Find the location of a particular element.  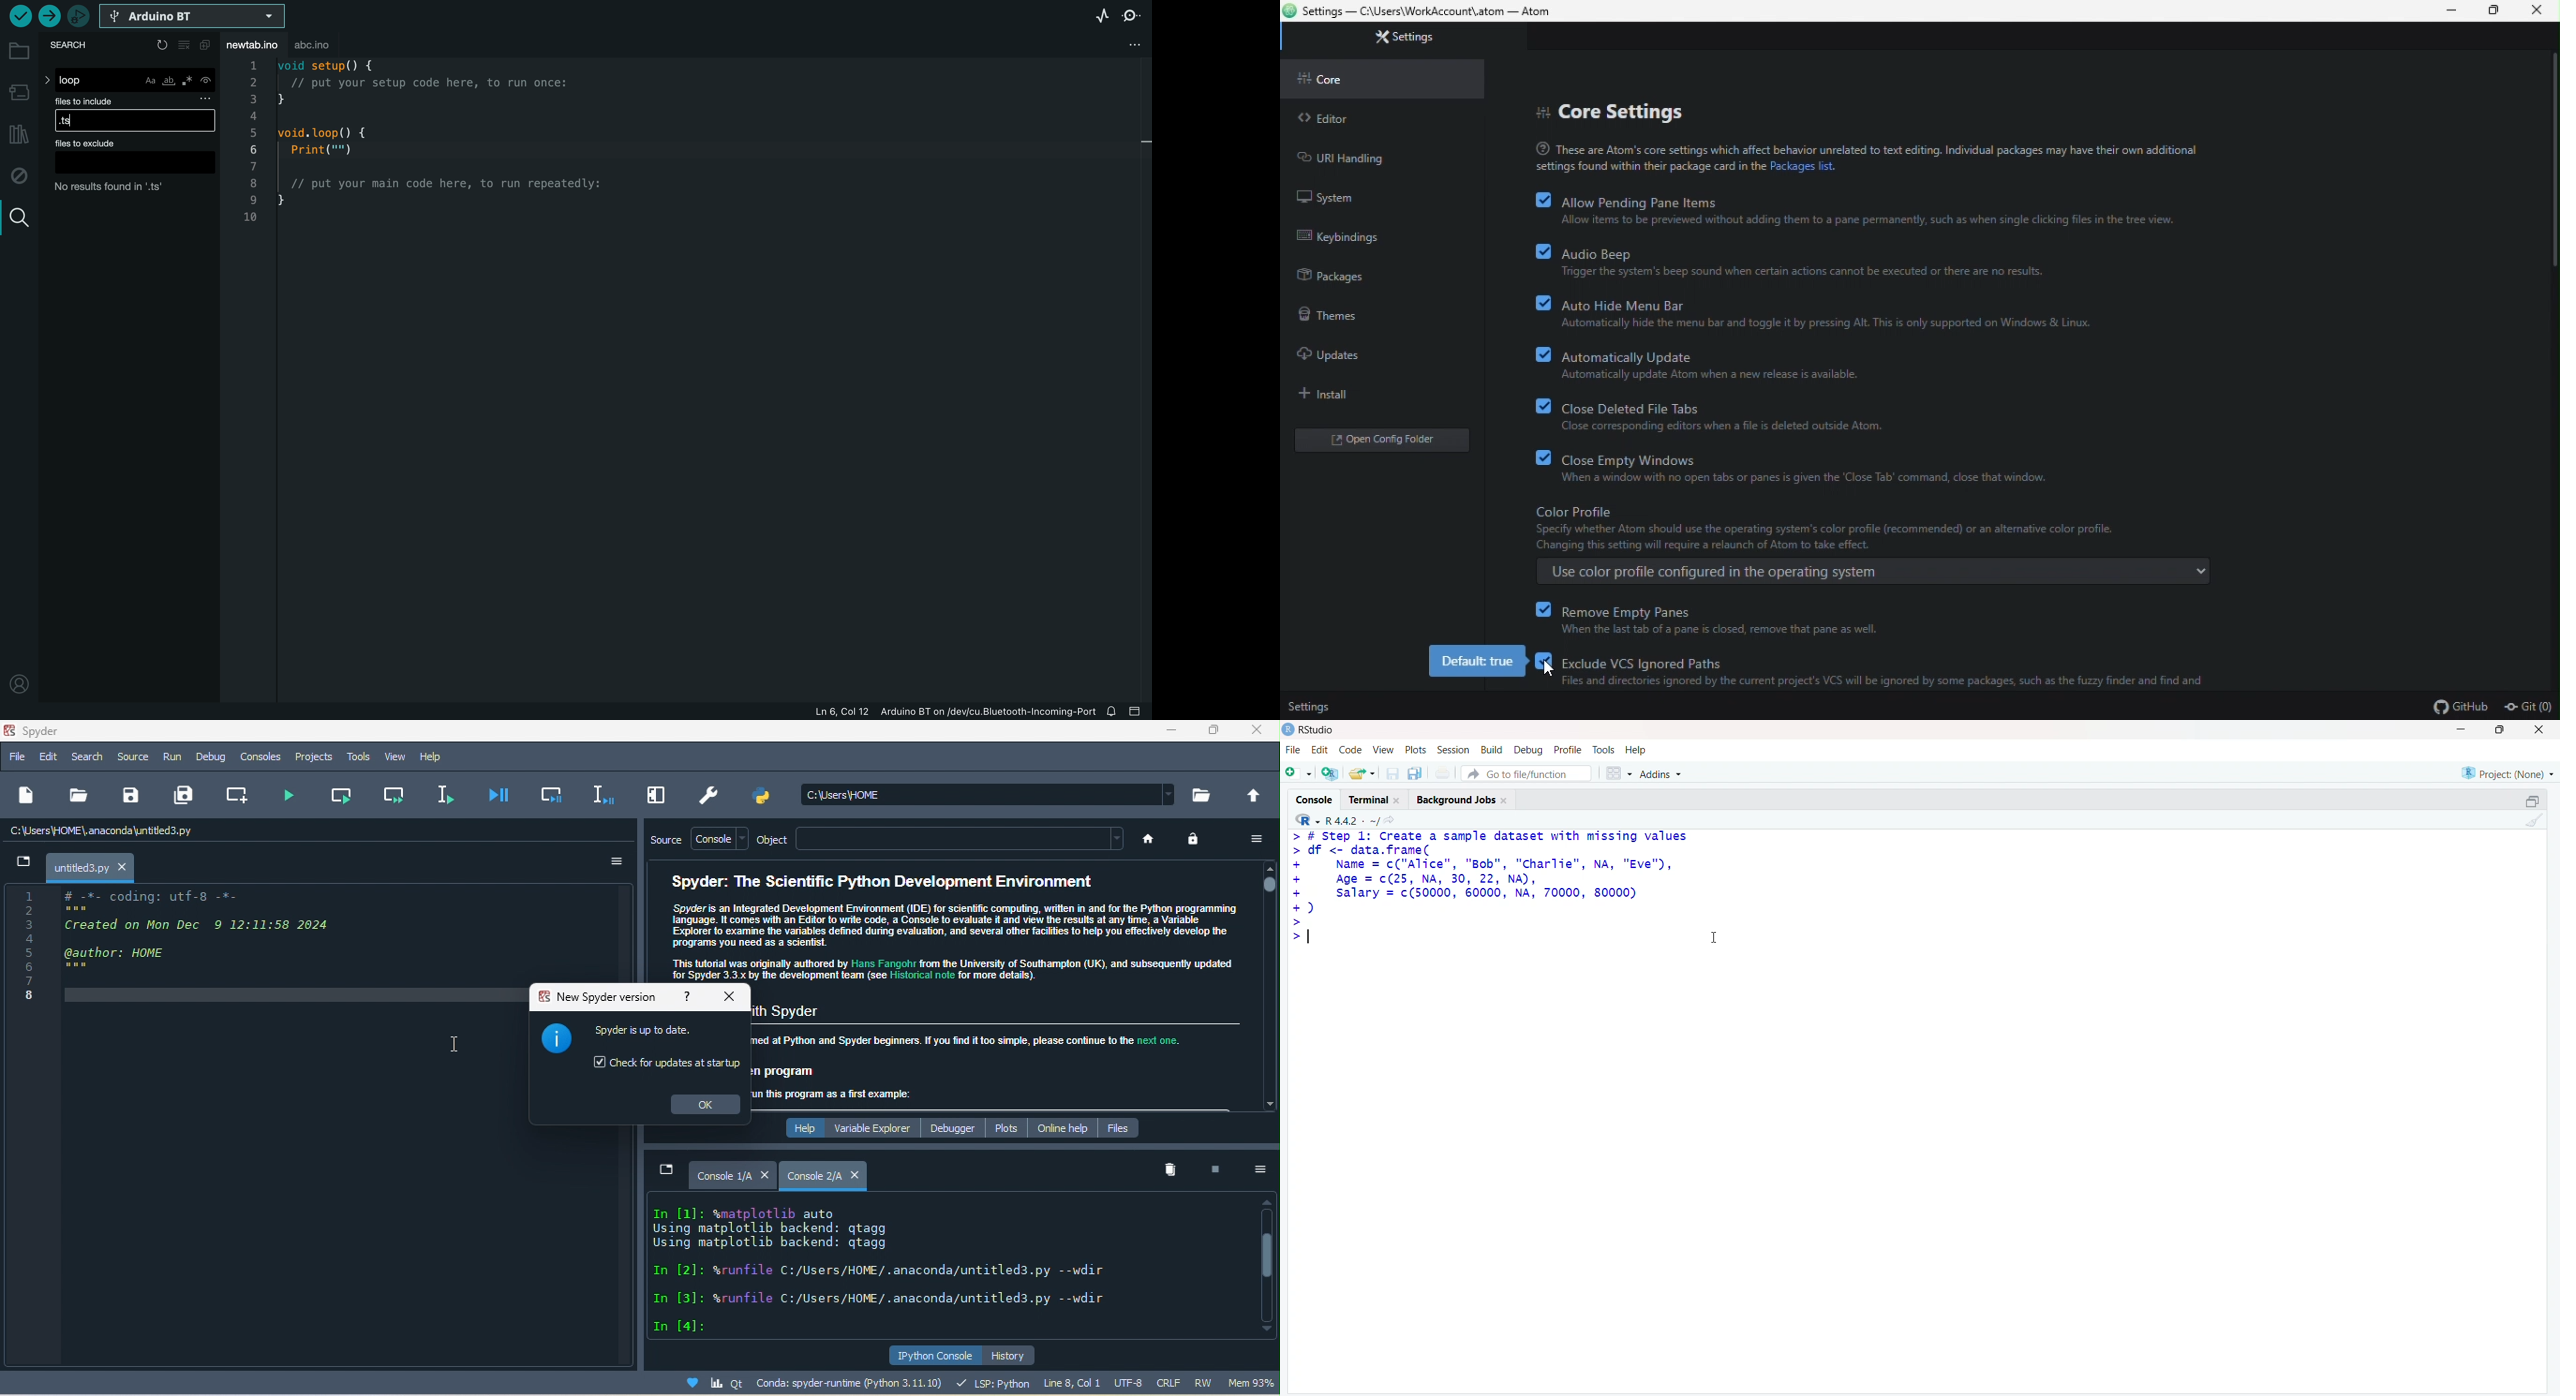

Console 1/A is located at coordinates (724, 1176).